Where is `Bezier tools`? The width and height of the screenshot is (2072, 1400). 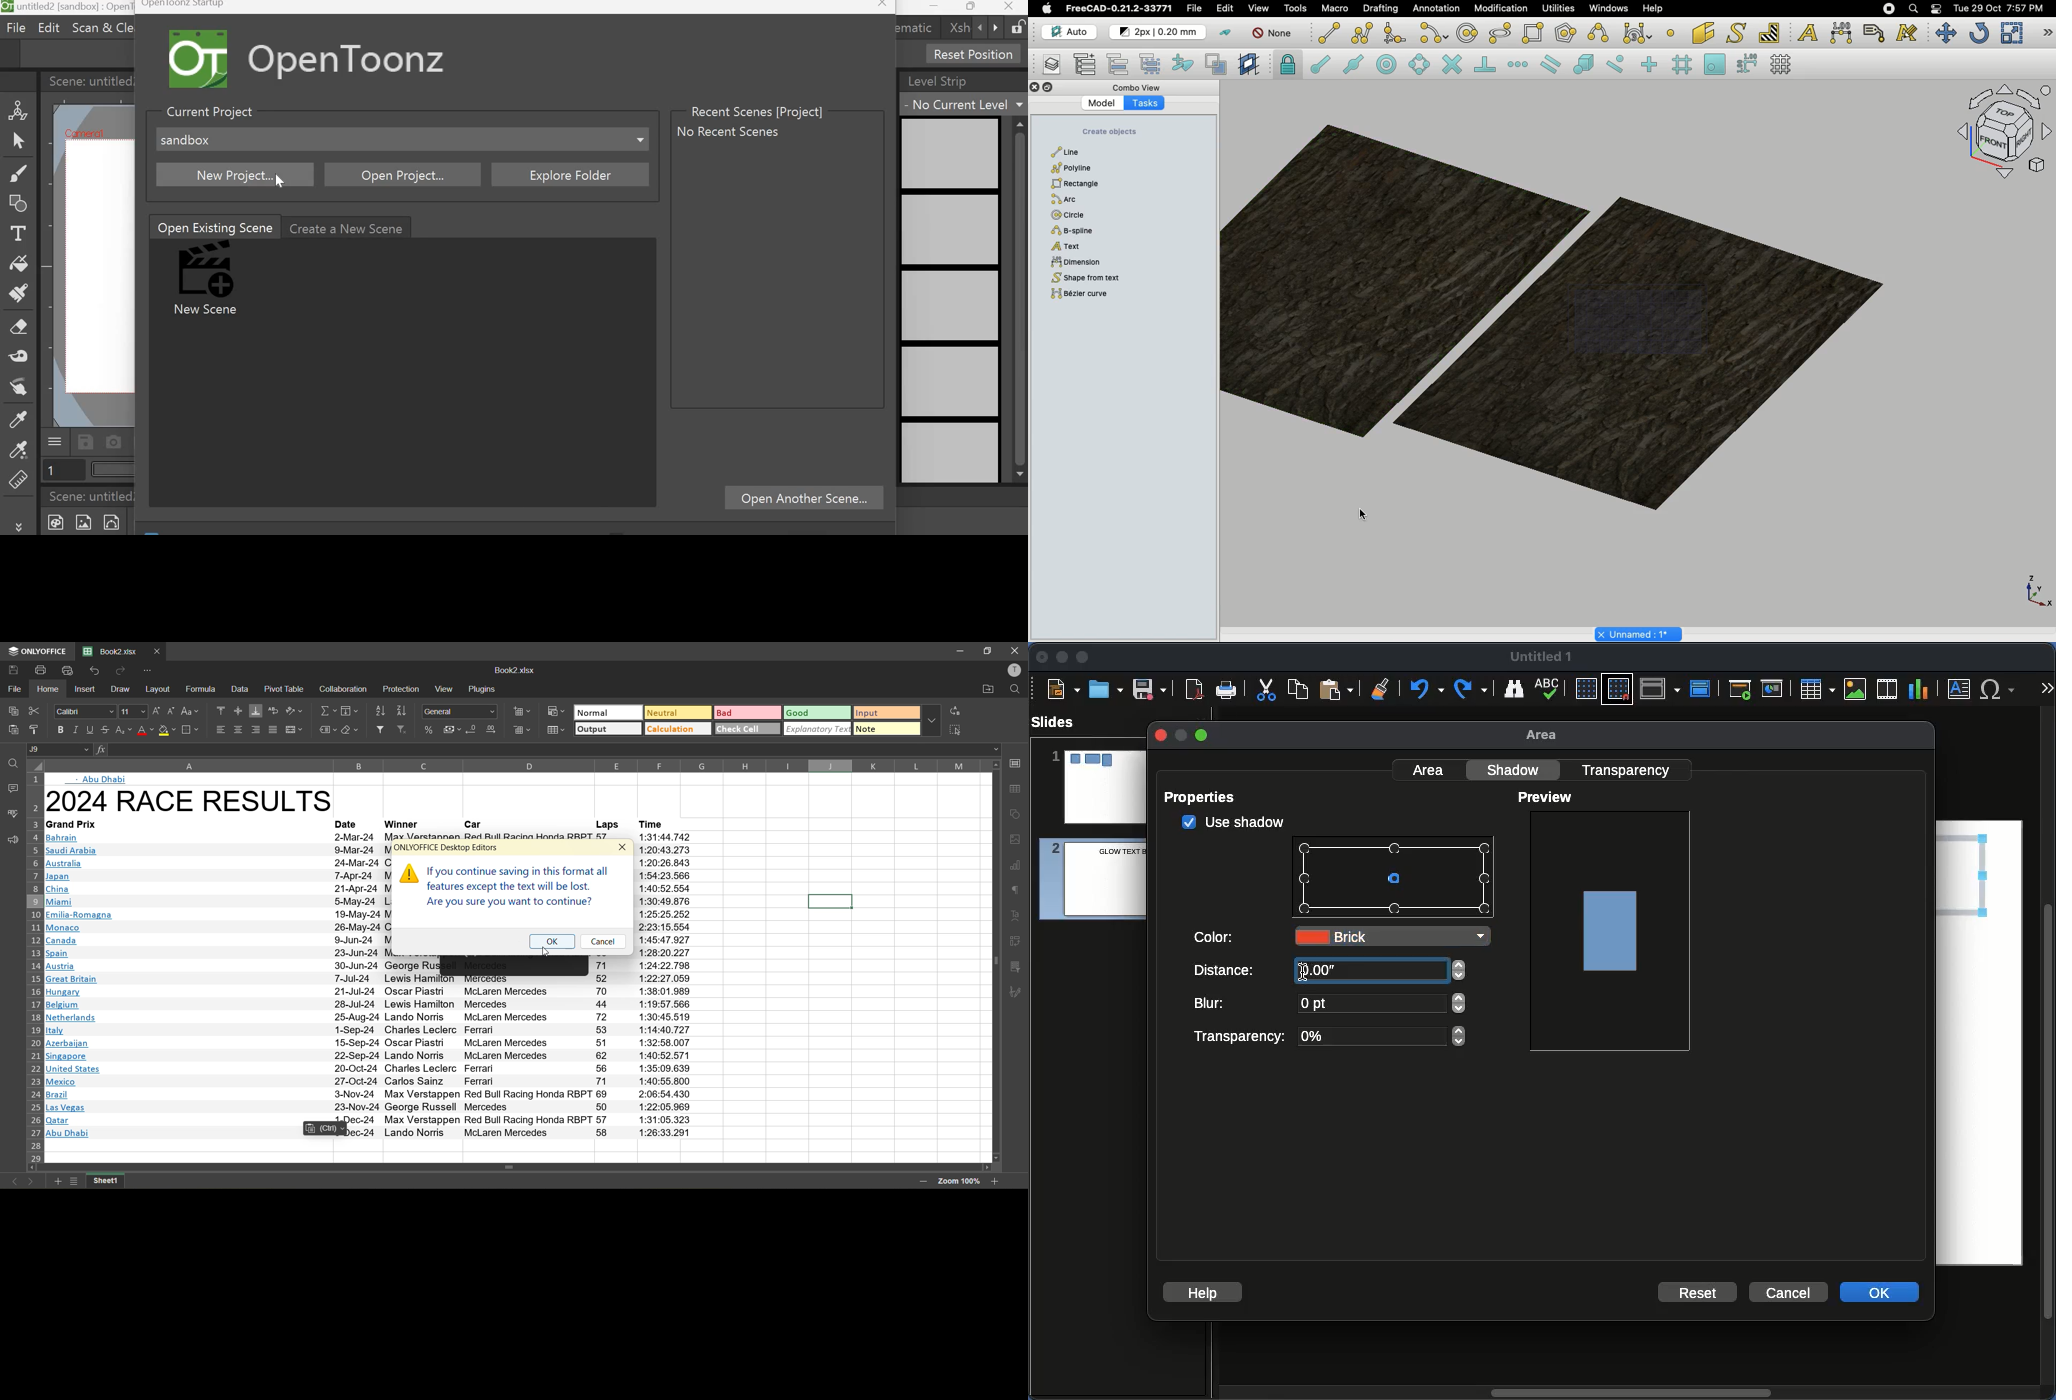 Bezier tools is located at coordinates (1639, 33).